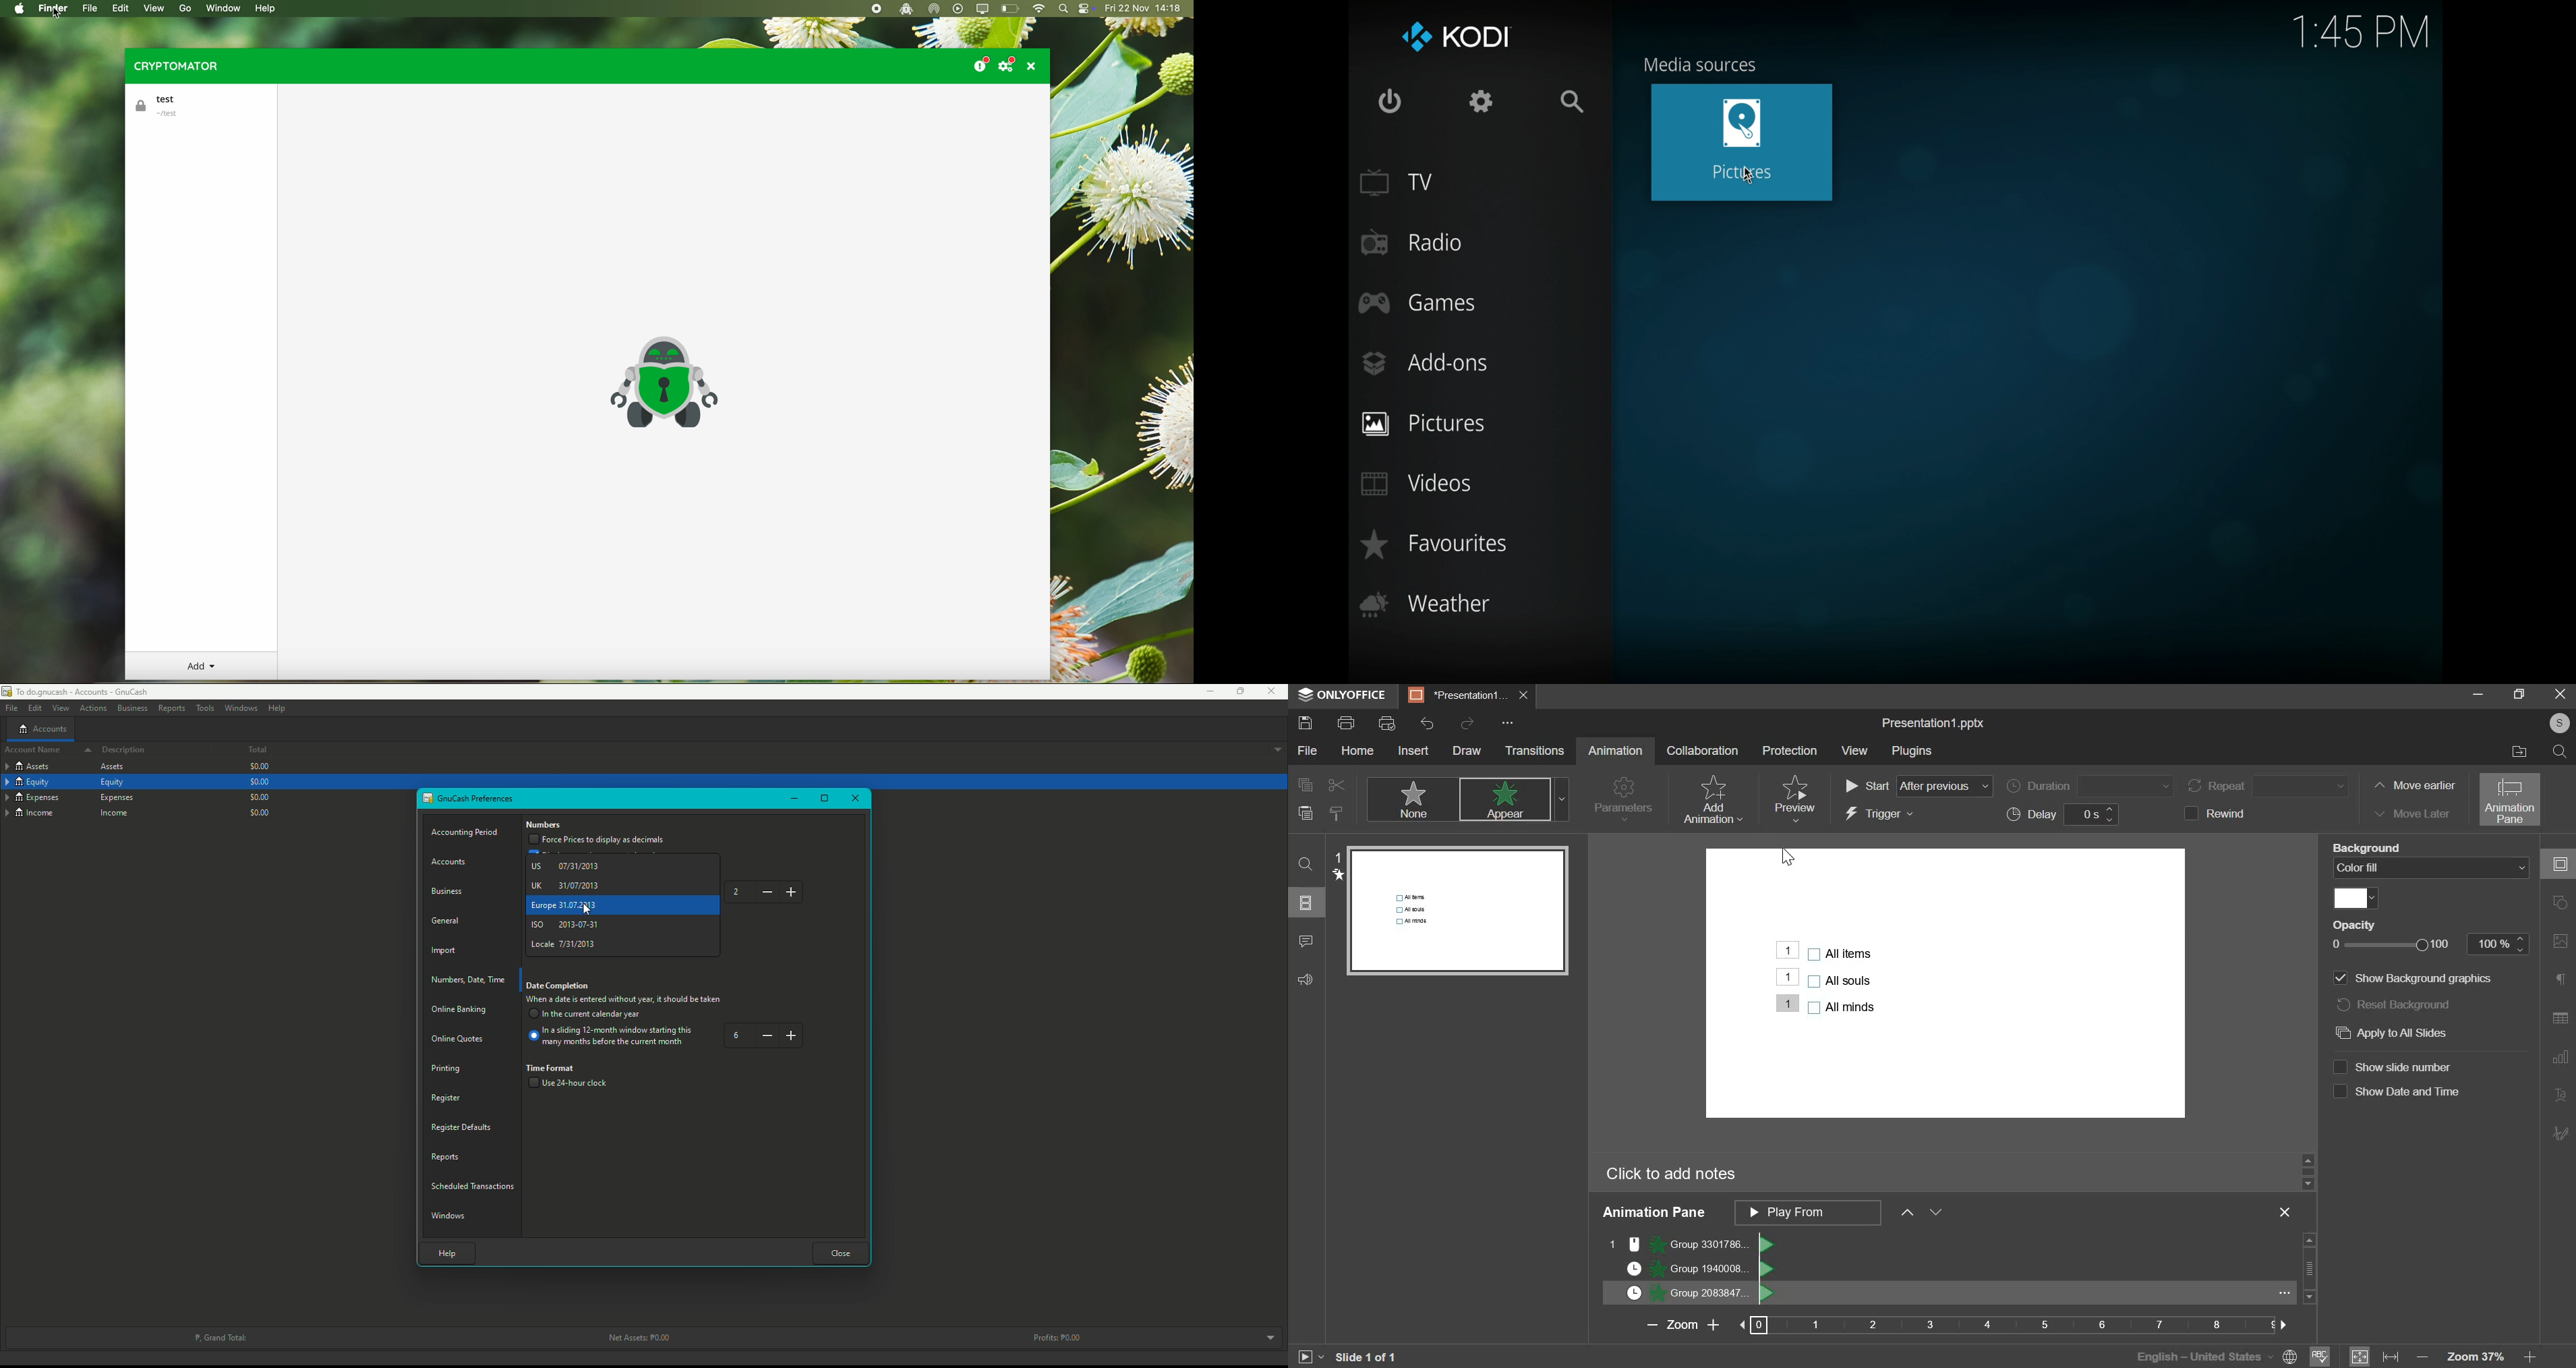 Image resolution: width=2576 pixels, height=1372 pixels. What do you see at coordinates (1670, 1174) in the screenshot?
I see `Click to add notes` at bounding box center [1670, 1174].